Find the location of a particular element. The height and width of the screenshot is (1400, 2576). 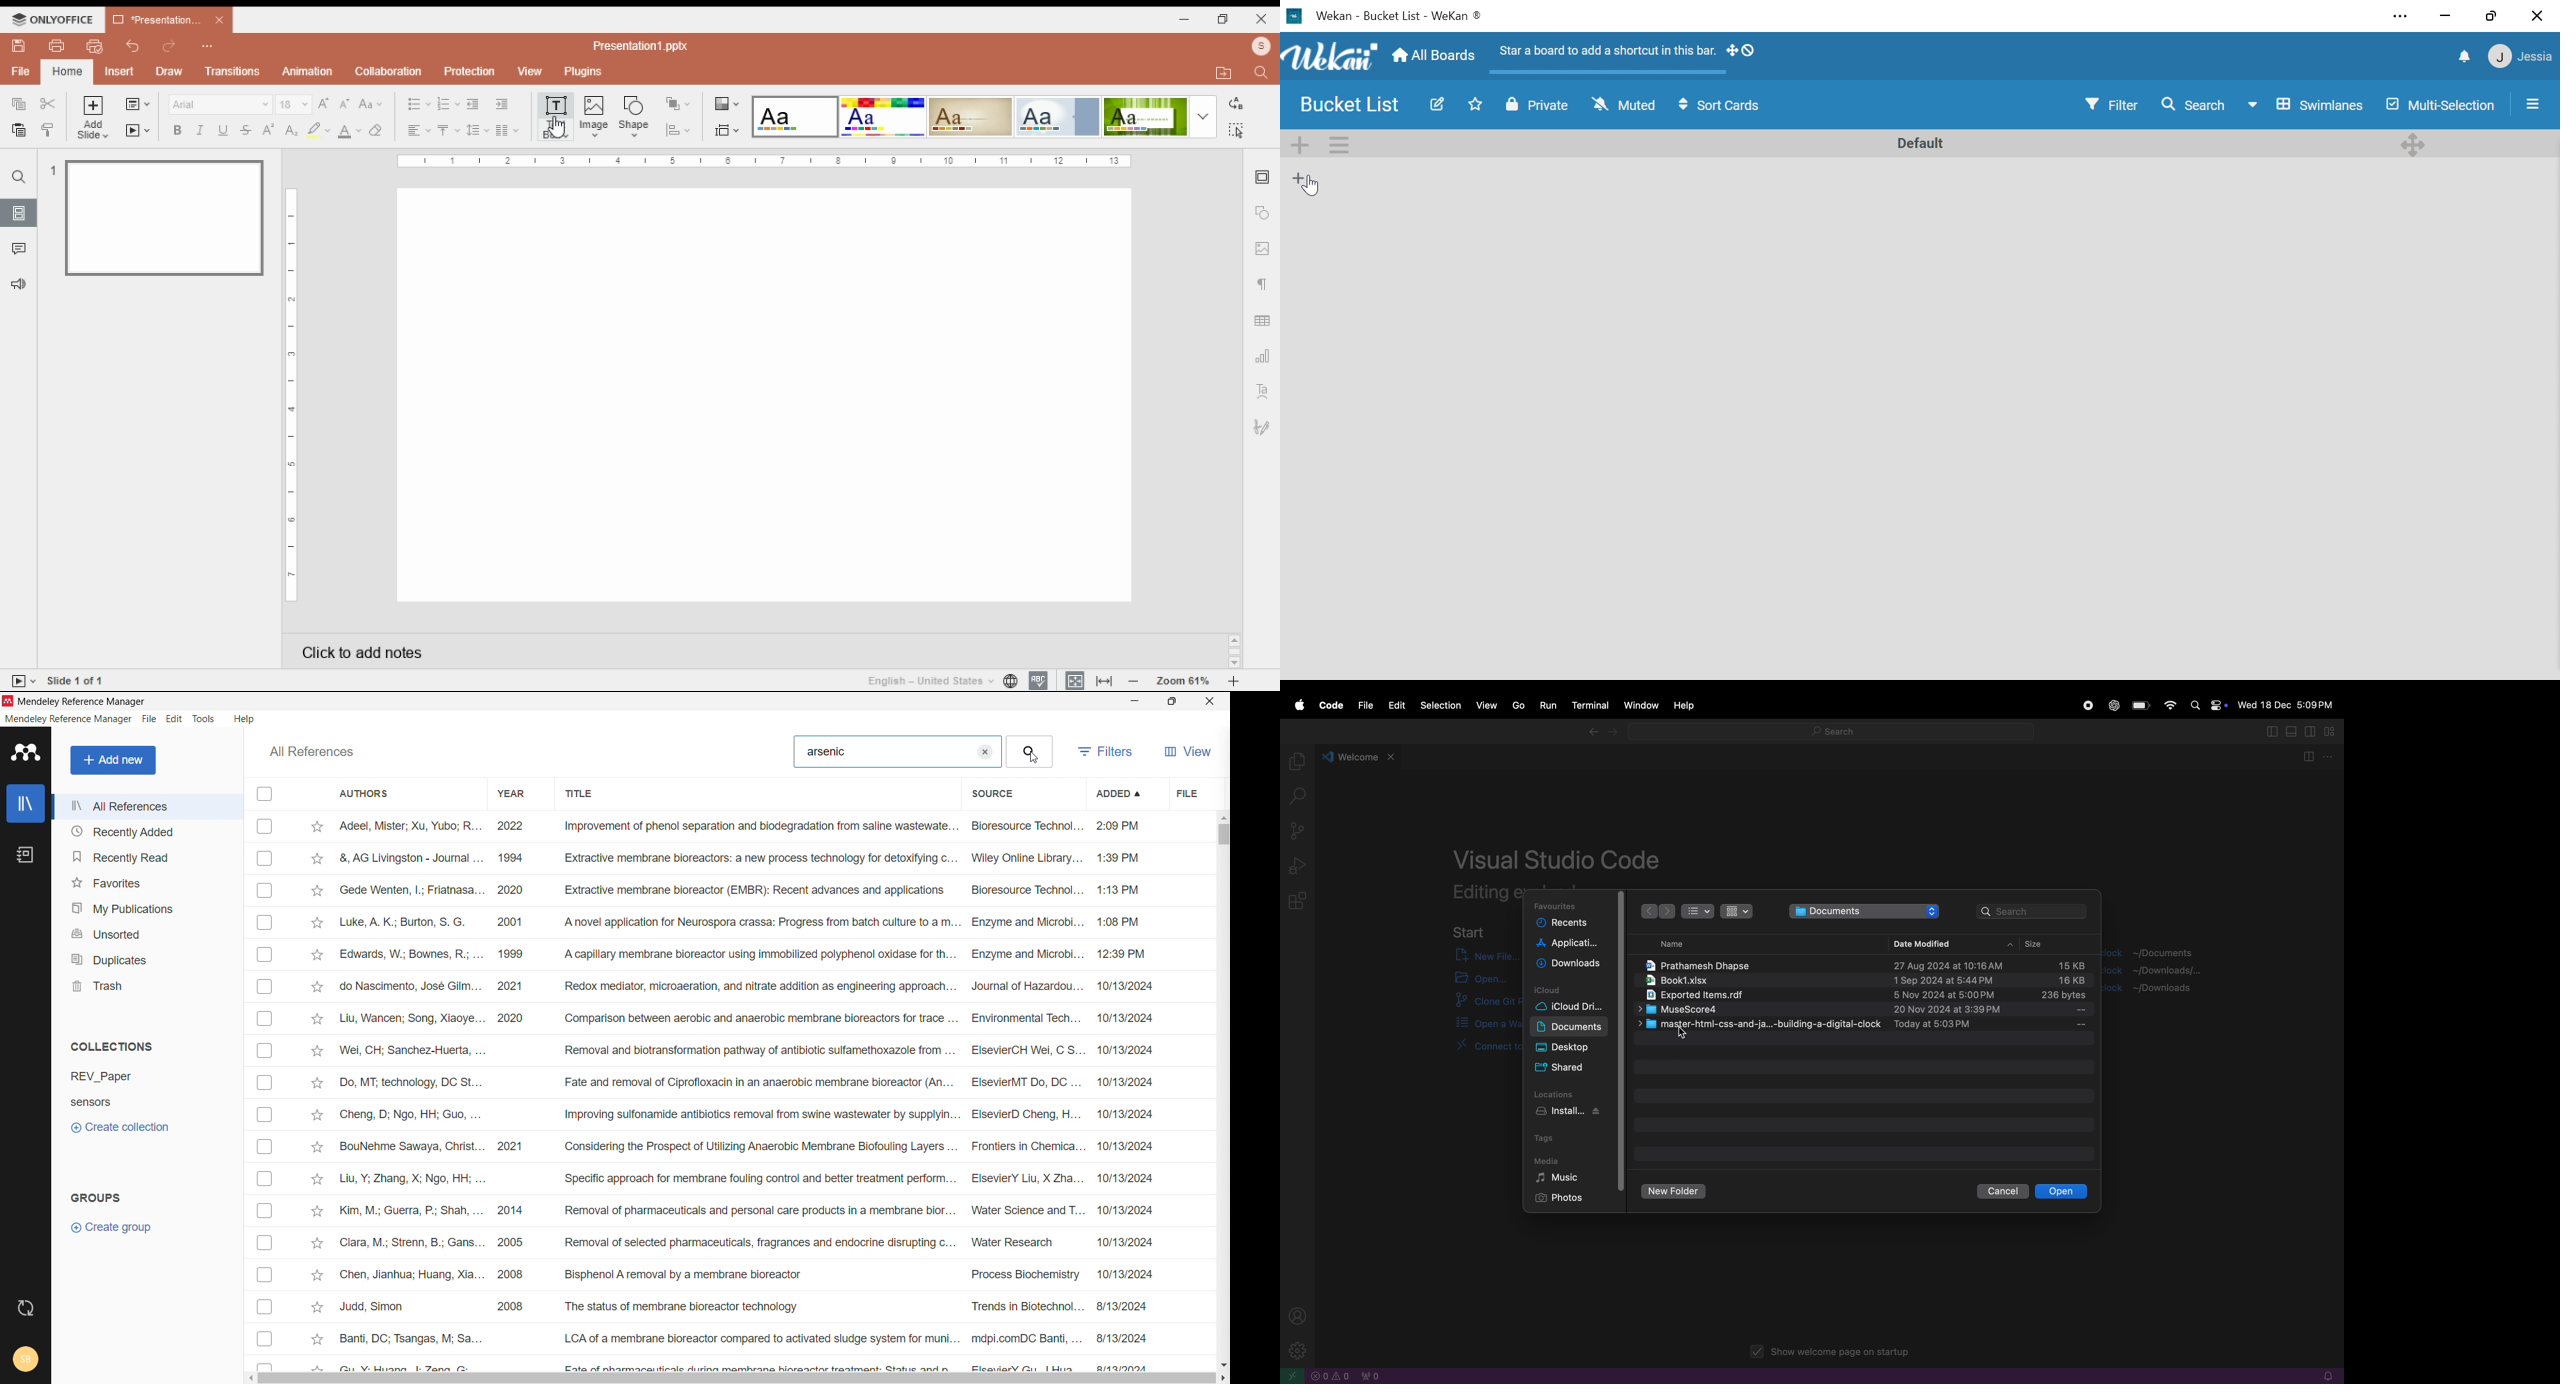

add slide is located at coordinates (93, 118).